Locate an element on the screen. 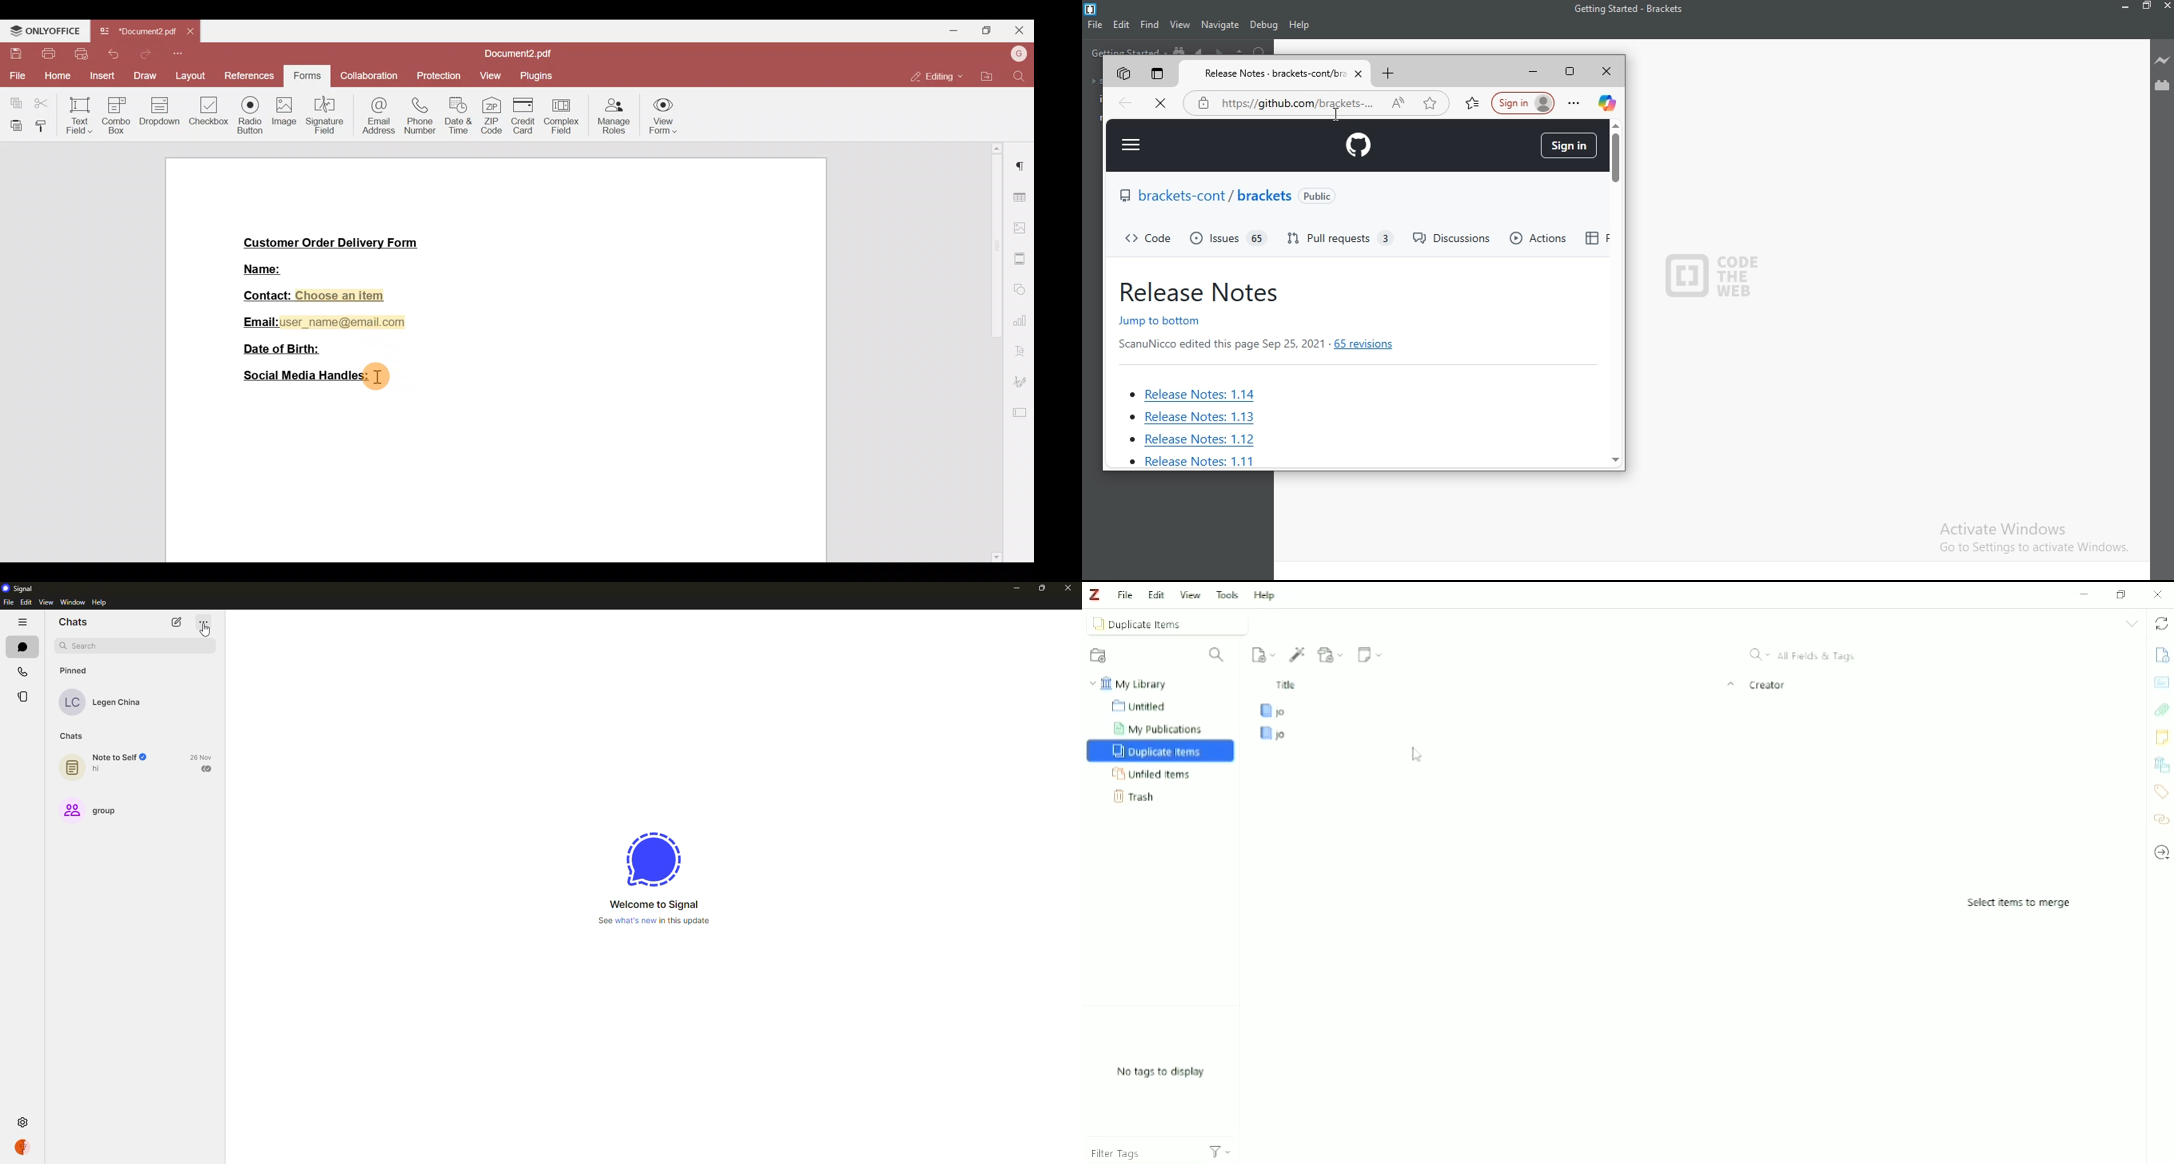 The height and width of the screenshot is (1176, 2184). release notes is located at coordinates (1204, 290).